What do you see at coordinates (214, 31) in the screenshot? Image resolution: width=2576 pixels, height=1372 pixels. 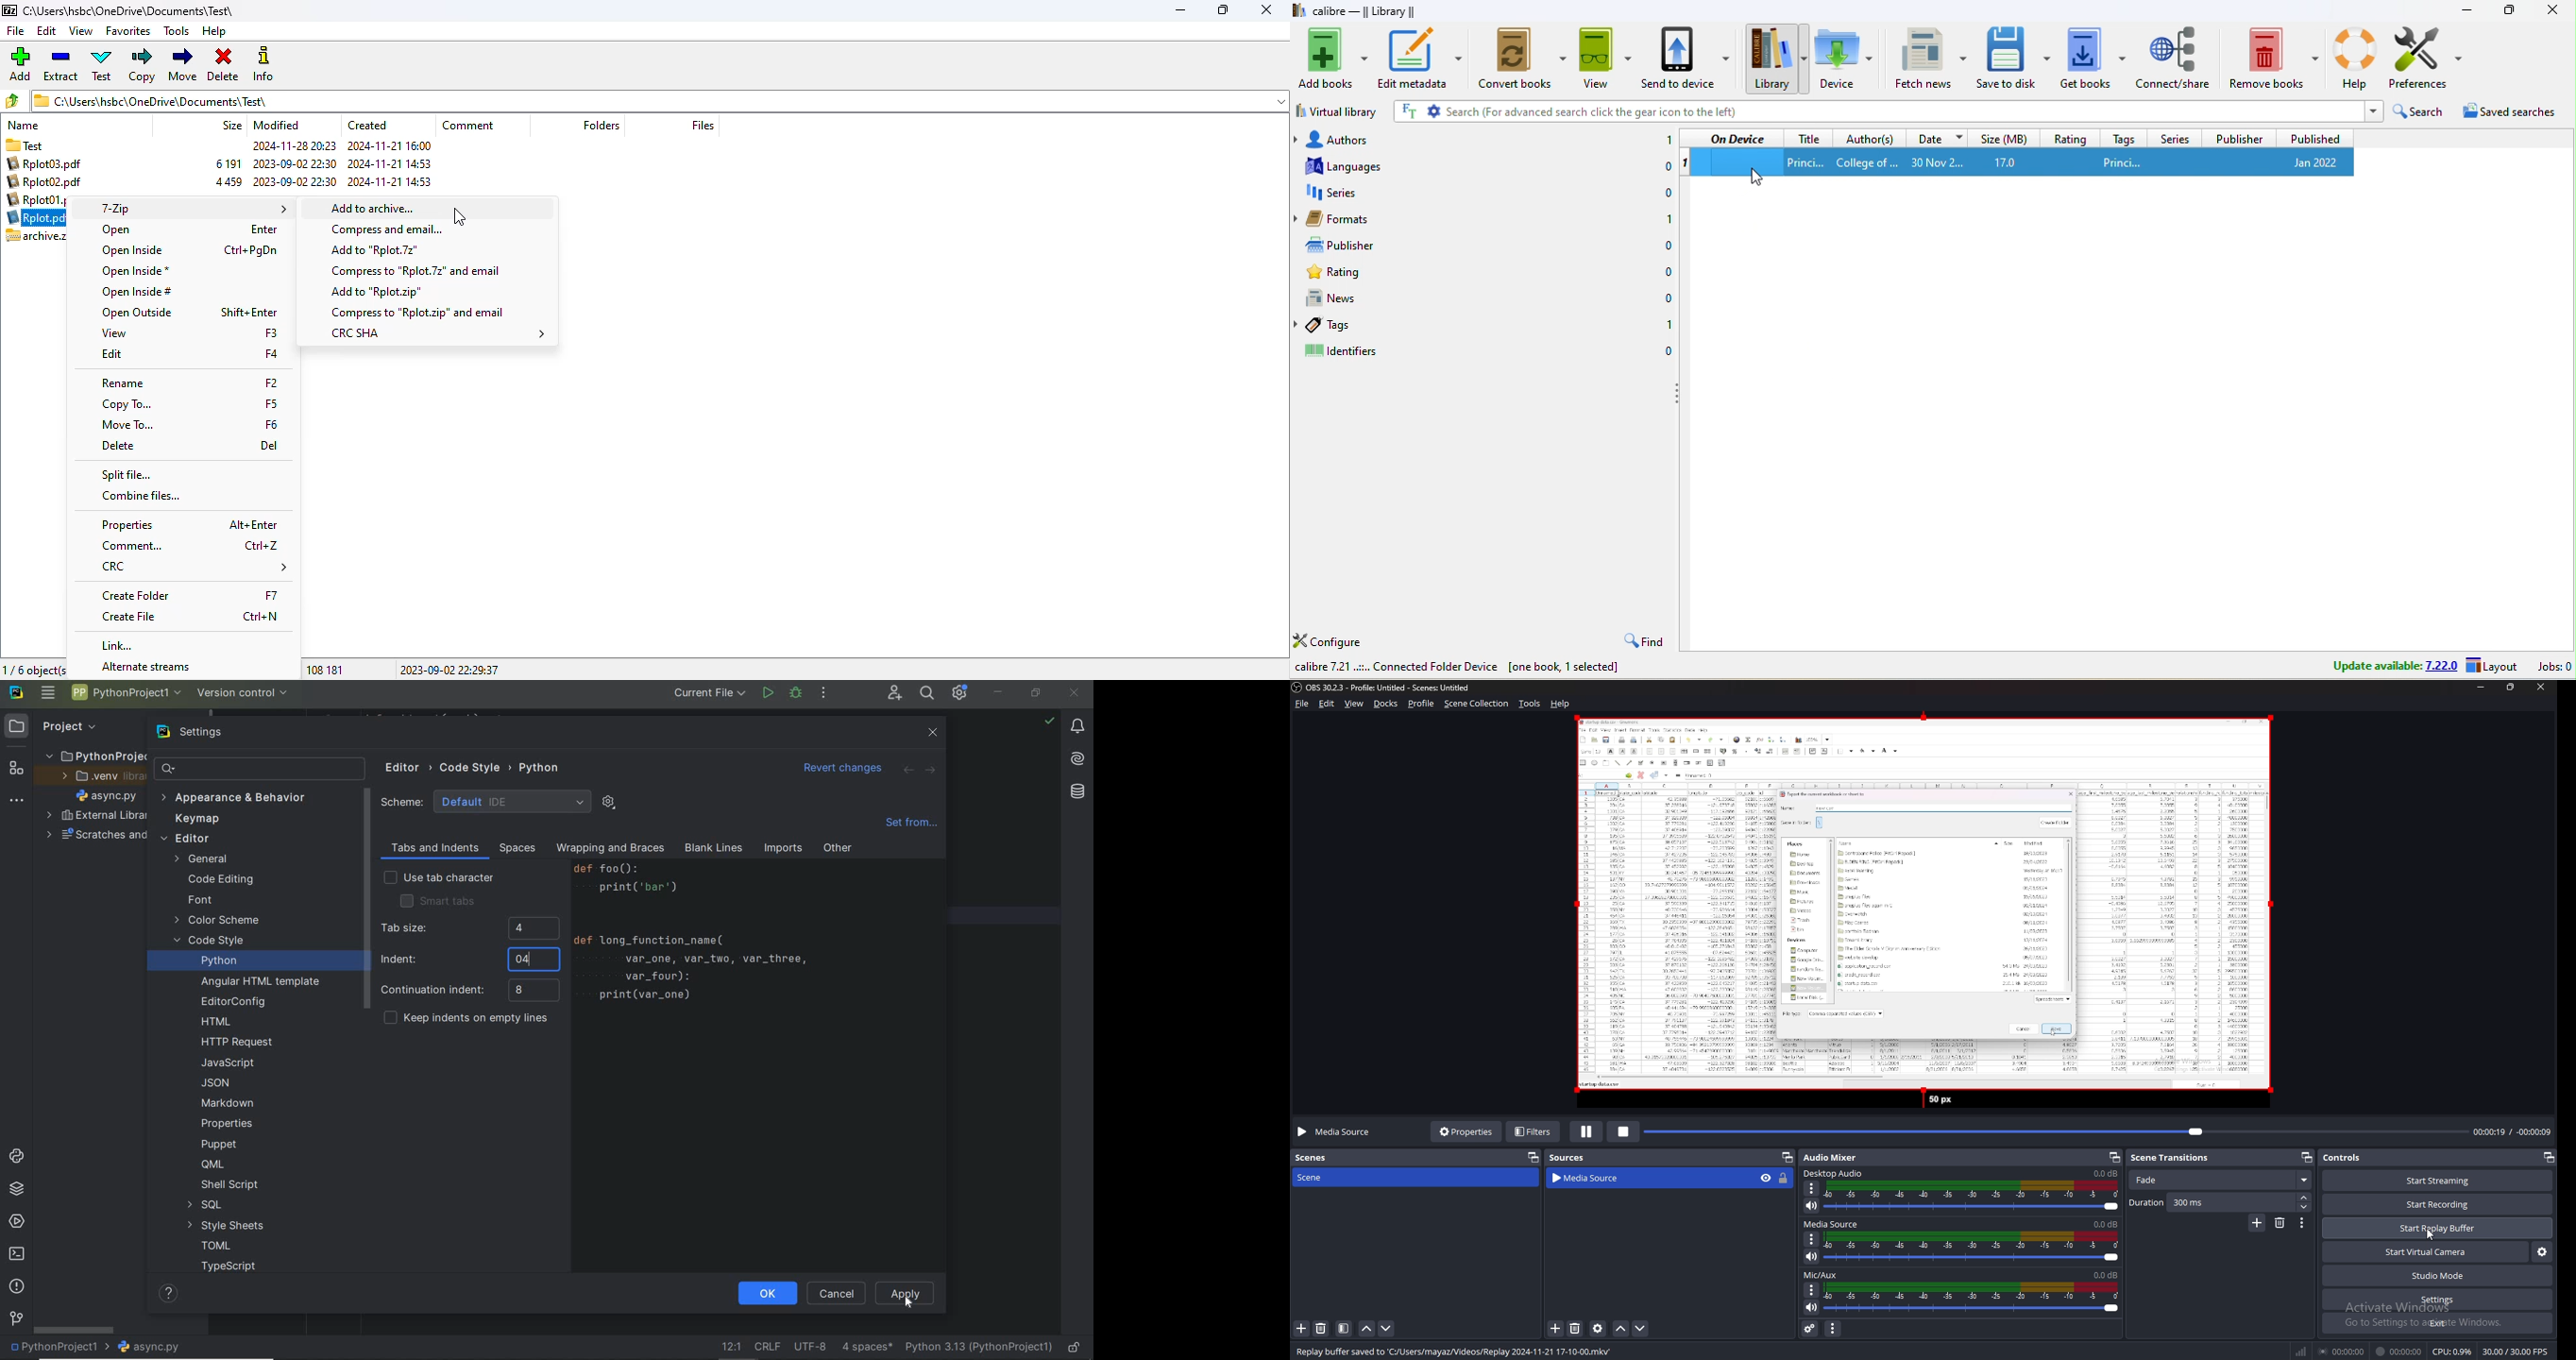 I see `help` at bounding box center [214, 31].